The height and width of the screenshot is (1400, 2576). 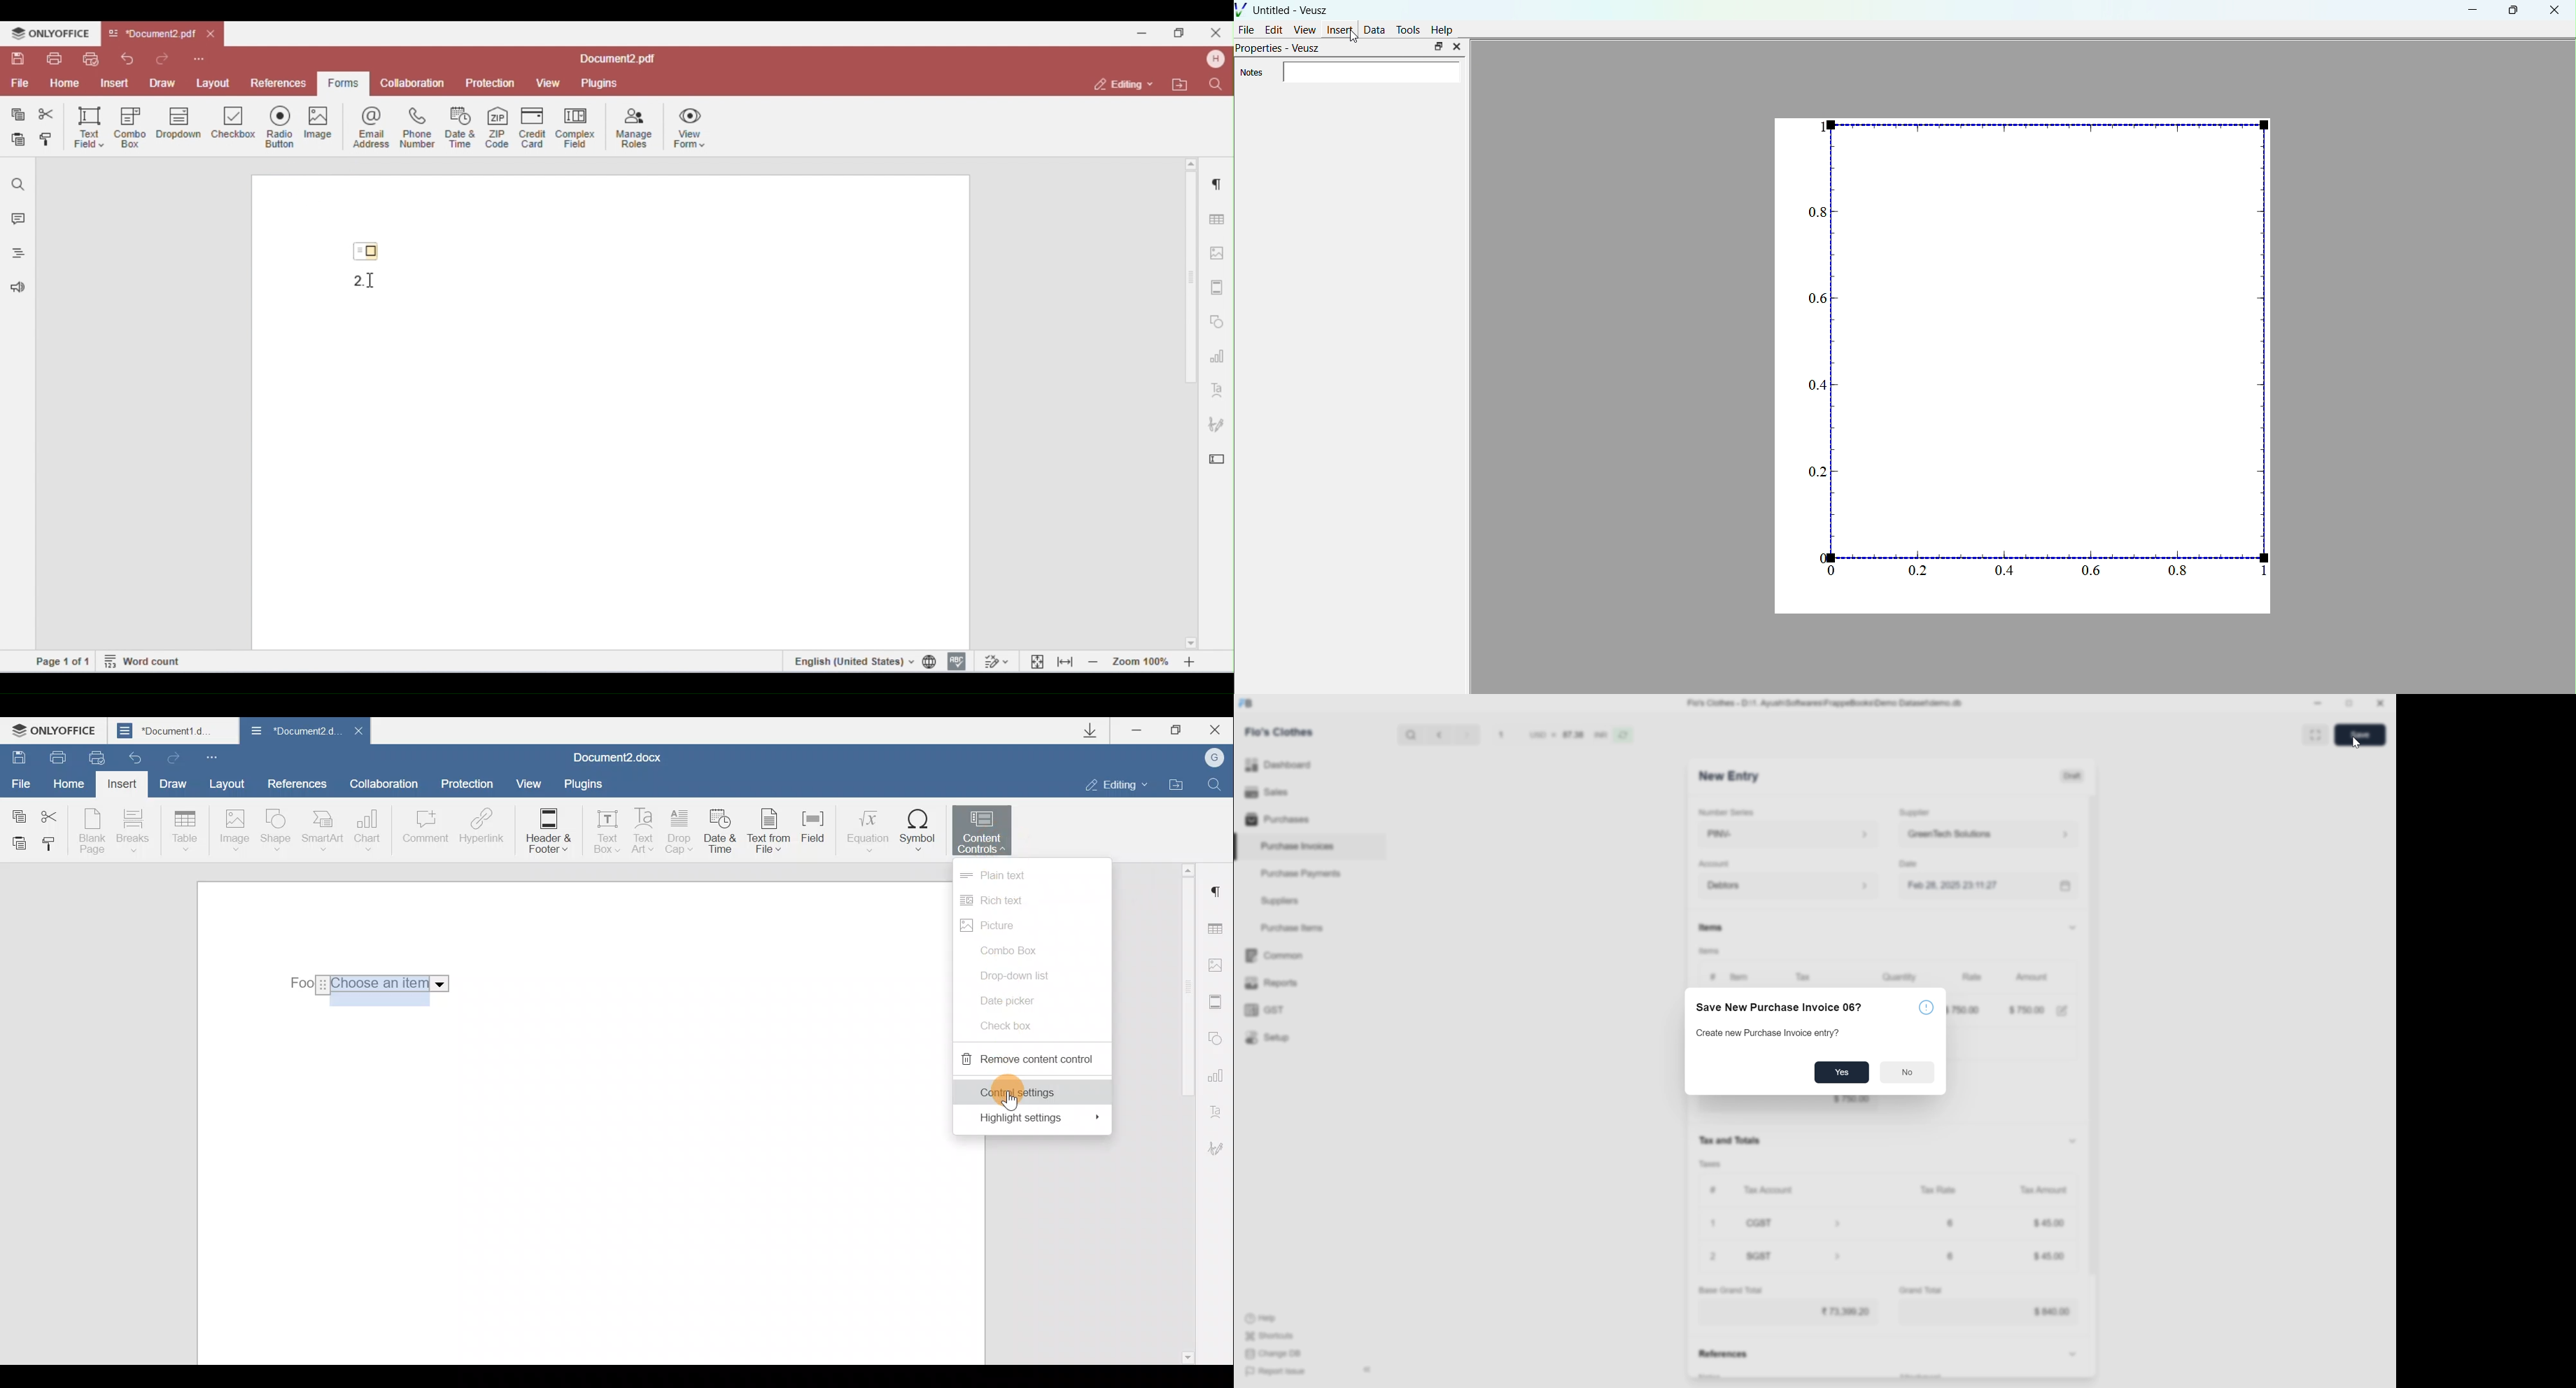 I want to click on Text Art, so click(x=645, y=832).